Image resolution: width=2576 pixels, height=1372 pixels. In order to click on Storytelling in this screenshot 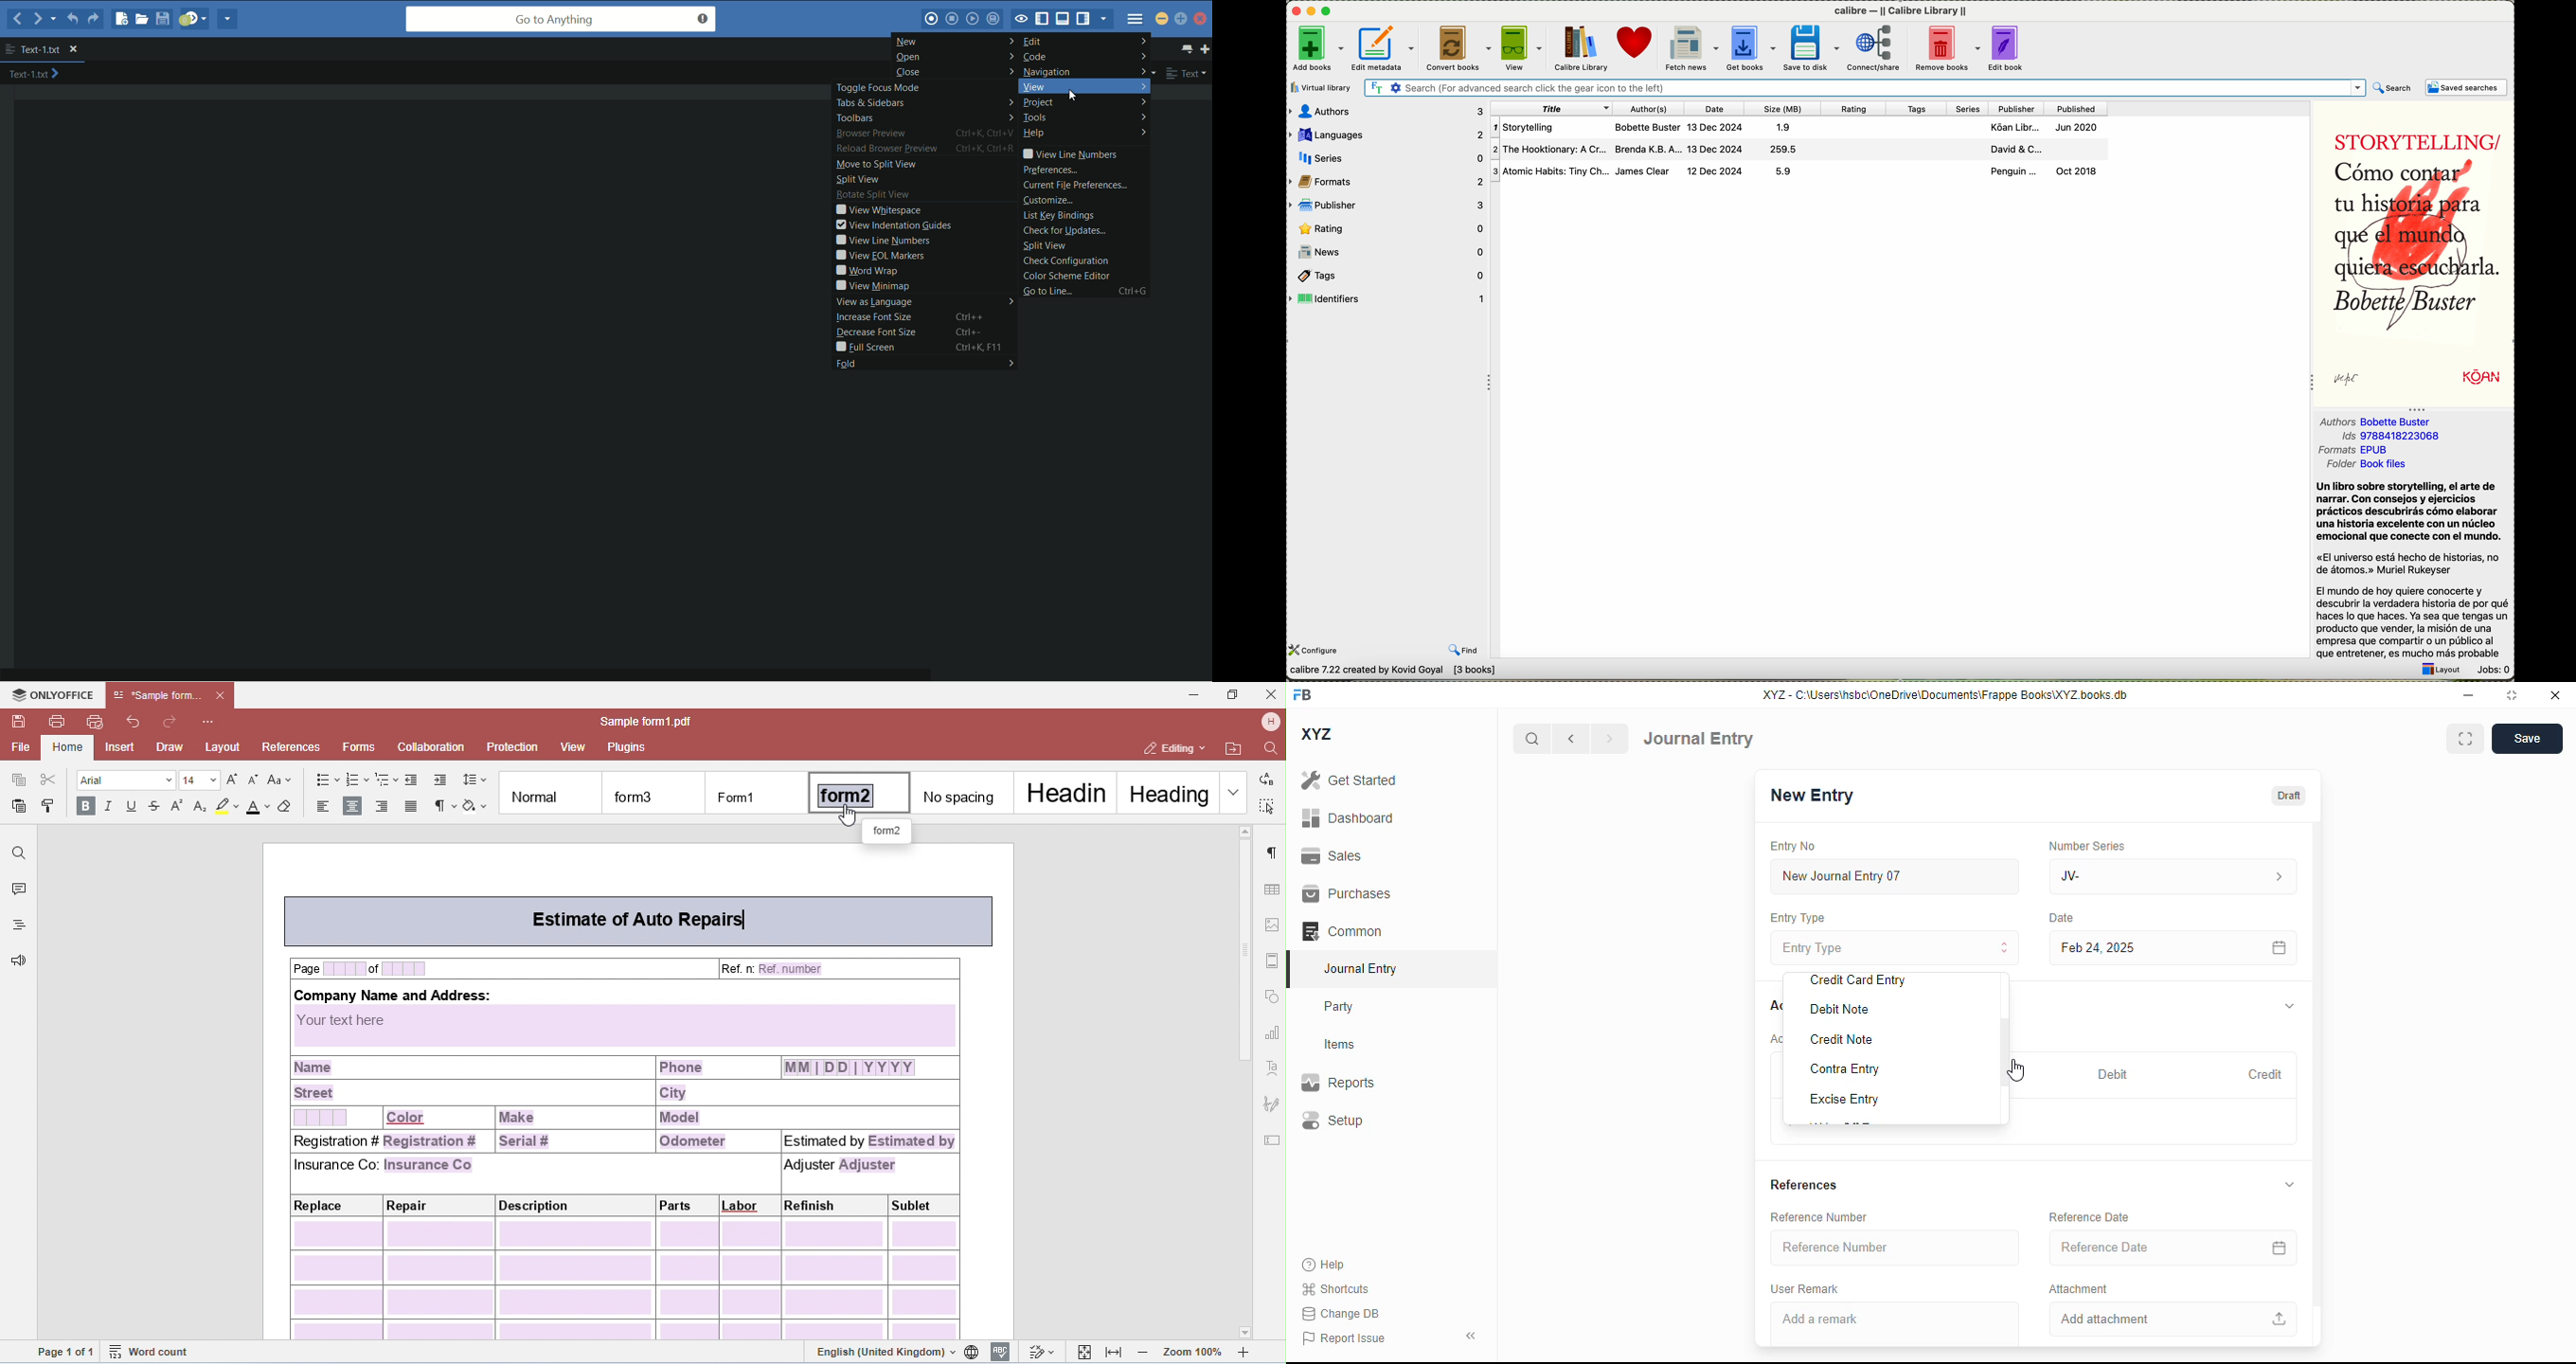, I will do `click(1551, 127)`.